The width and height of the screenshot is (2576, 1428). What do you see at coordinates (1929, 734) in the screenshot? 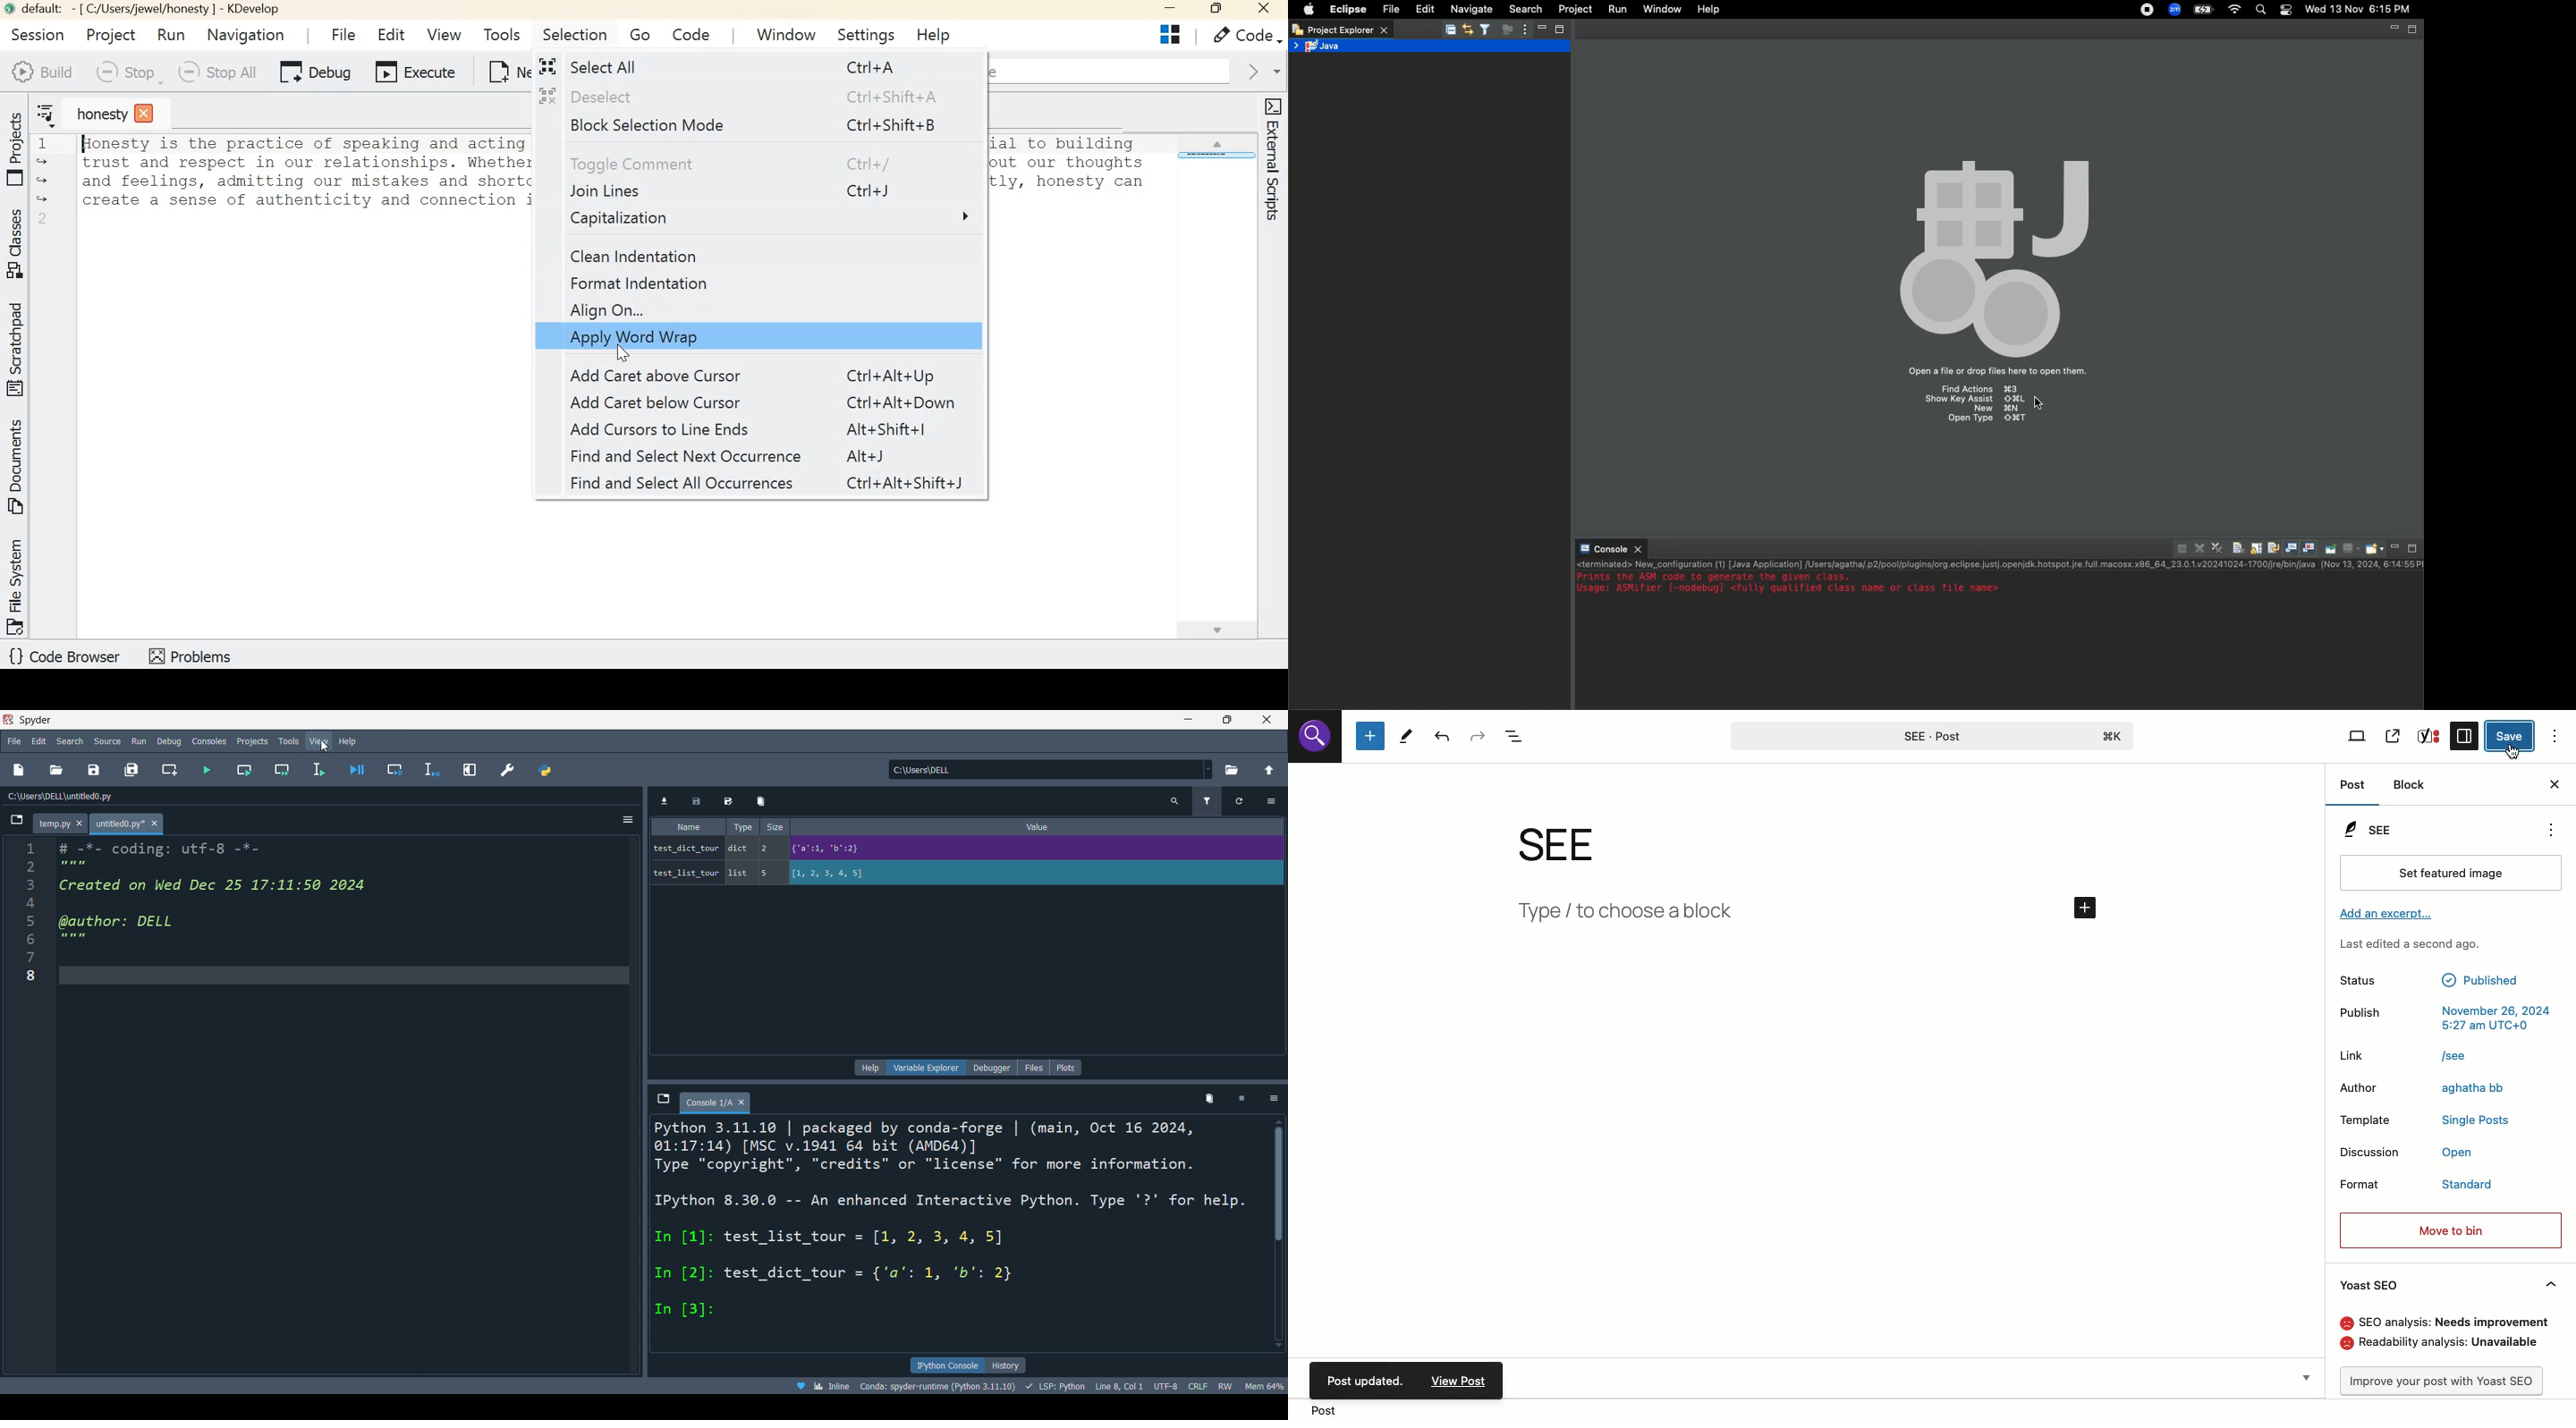
I see `SEE-Post` at bounding box center [1929, 734].